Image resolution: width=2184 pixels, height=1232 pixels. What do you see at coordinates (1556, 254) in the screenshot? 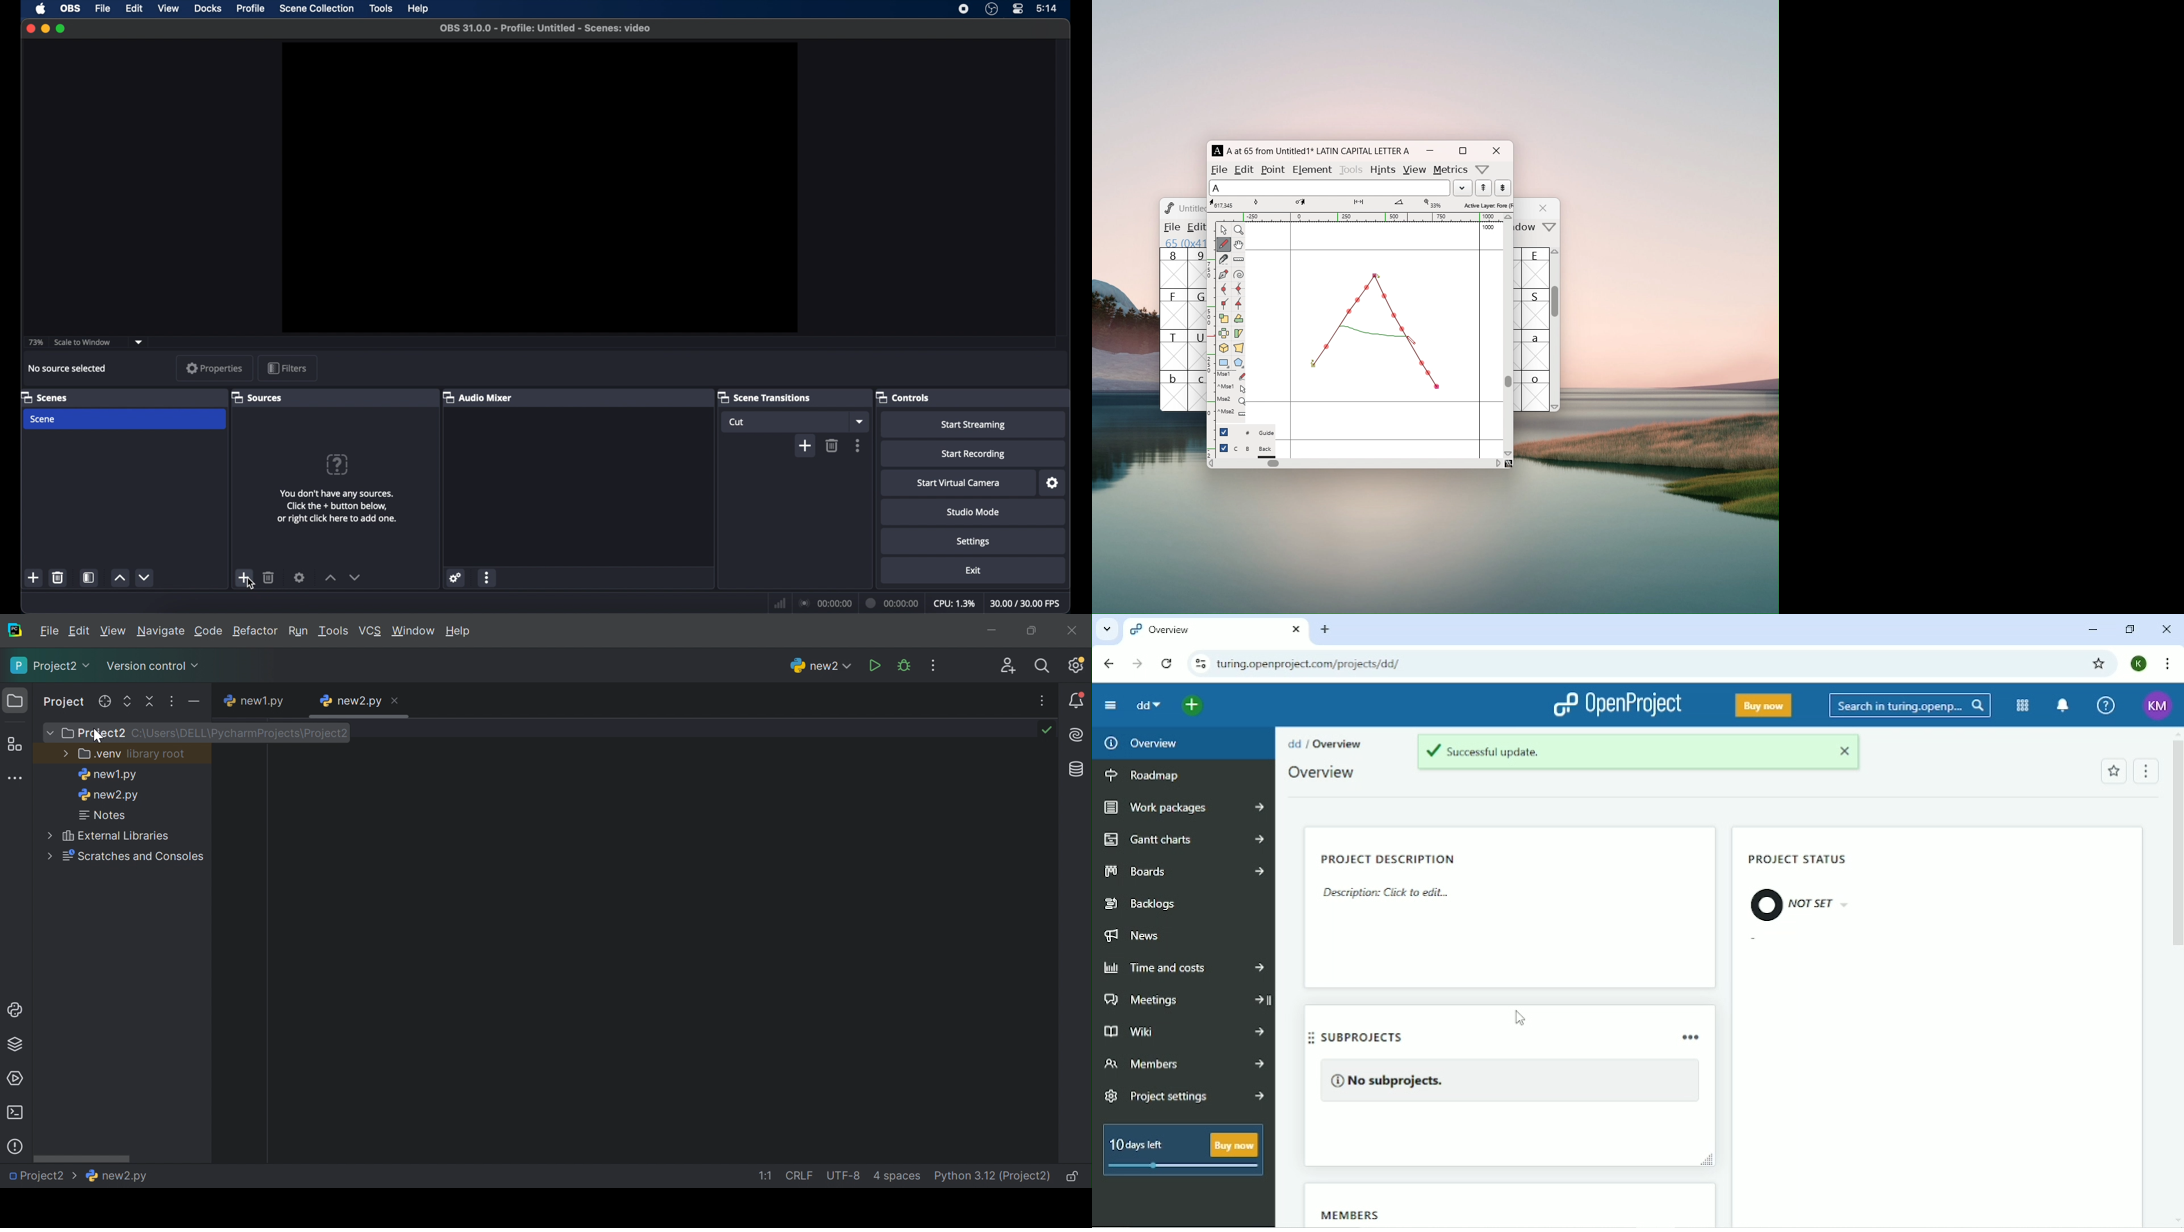
I see `scroll up` at bounding box center [1556, 254].